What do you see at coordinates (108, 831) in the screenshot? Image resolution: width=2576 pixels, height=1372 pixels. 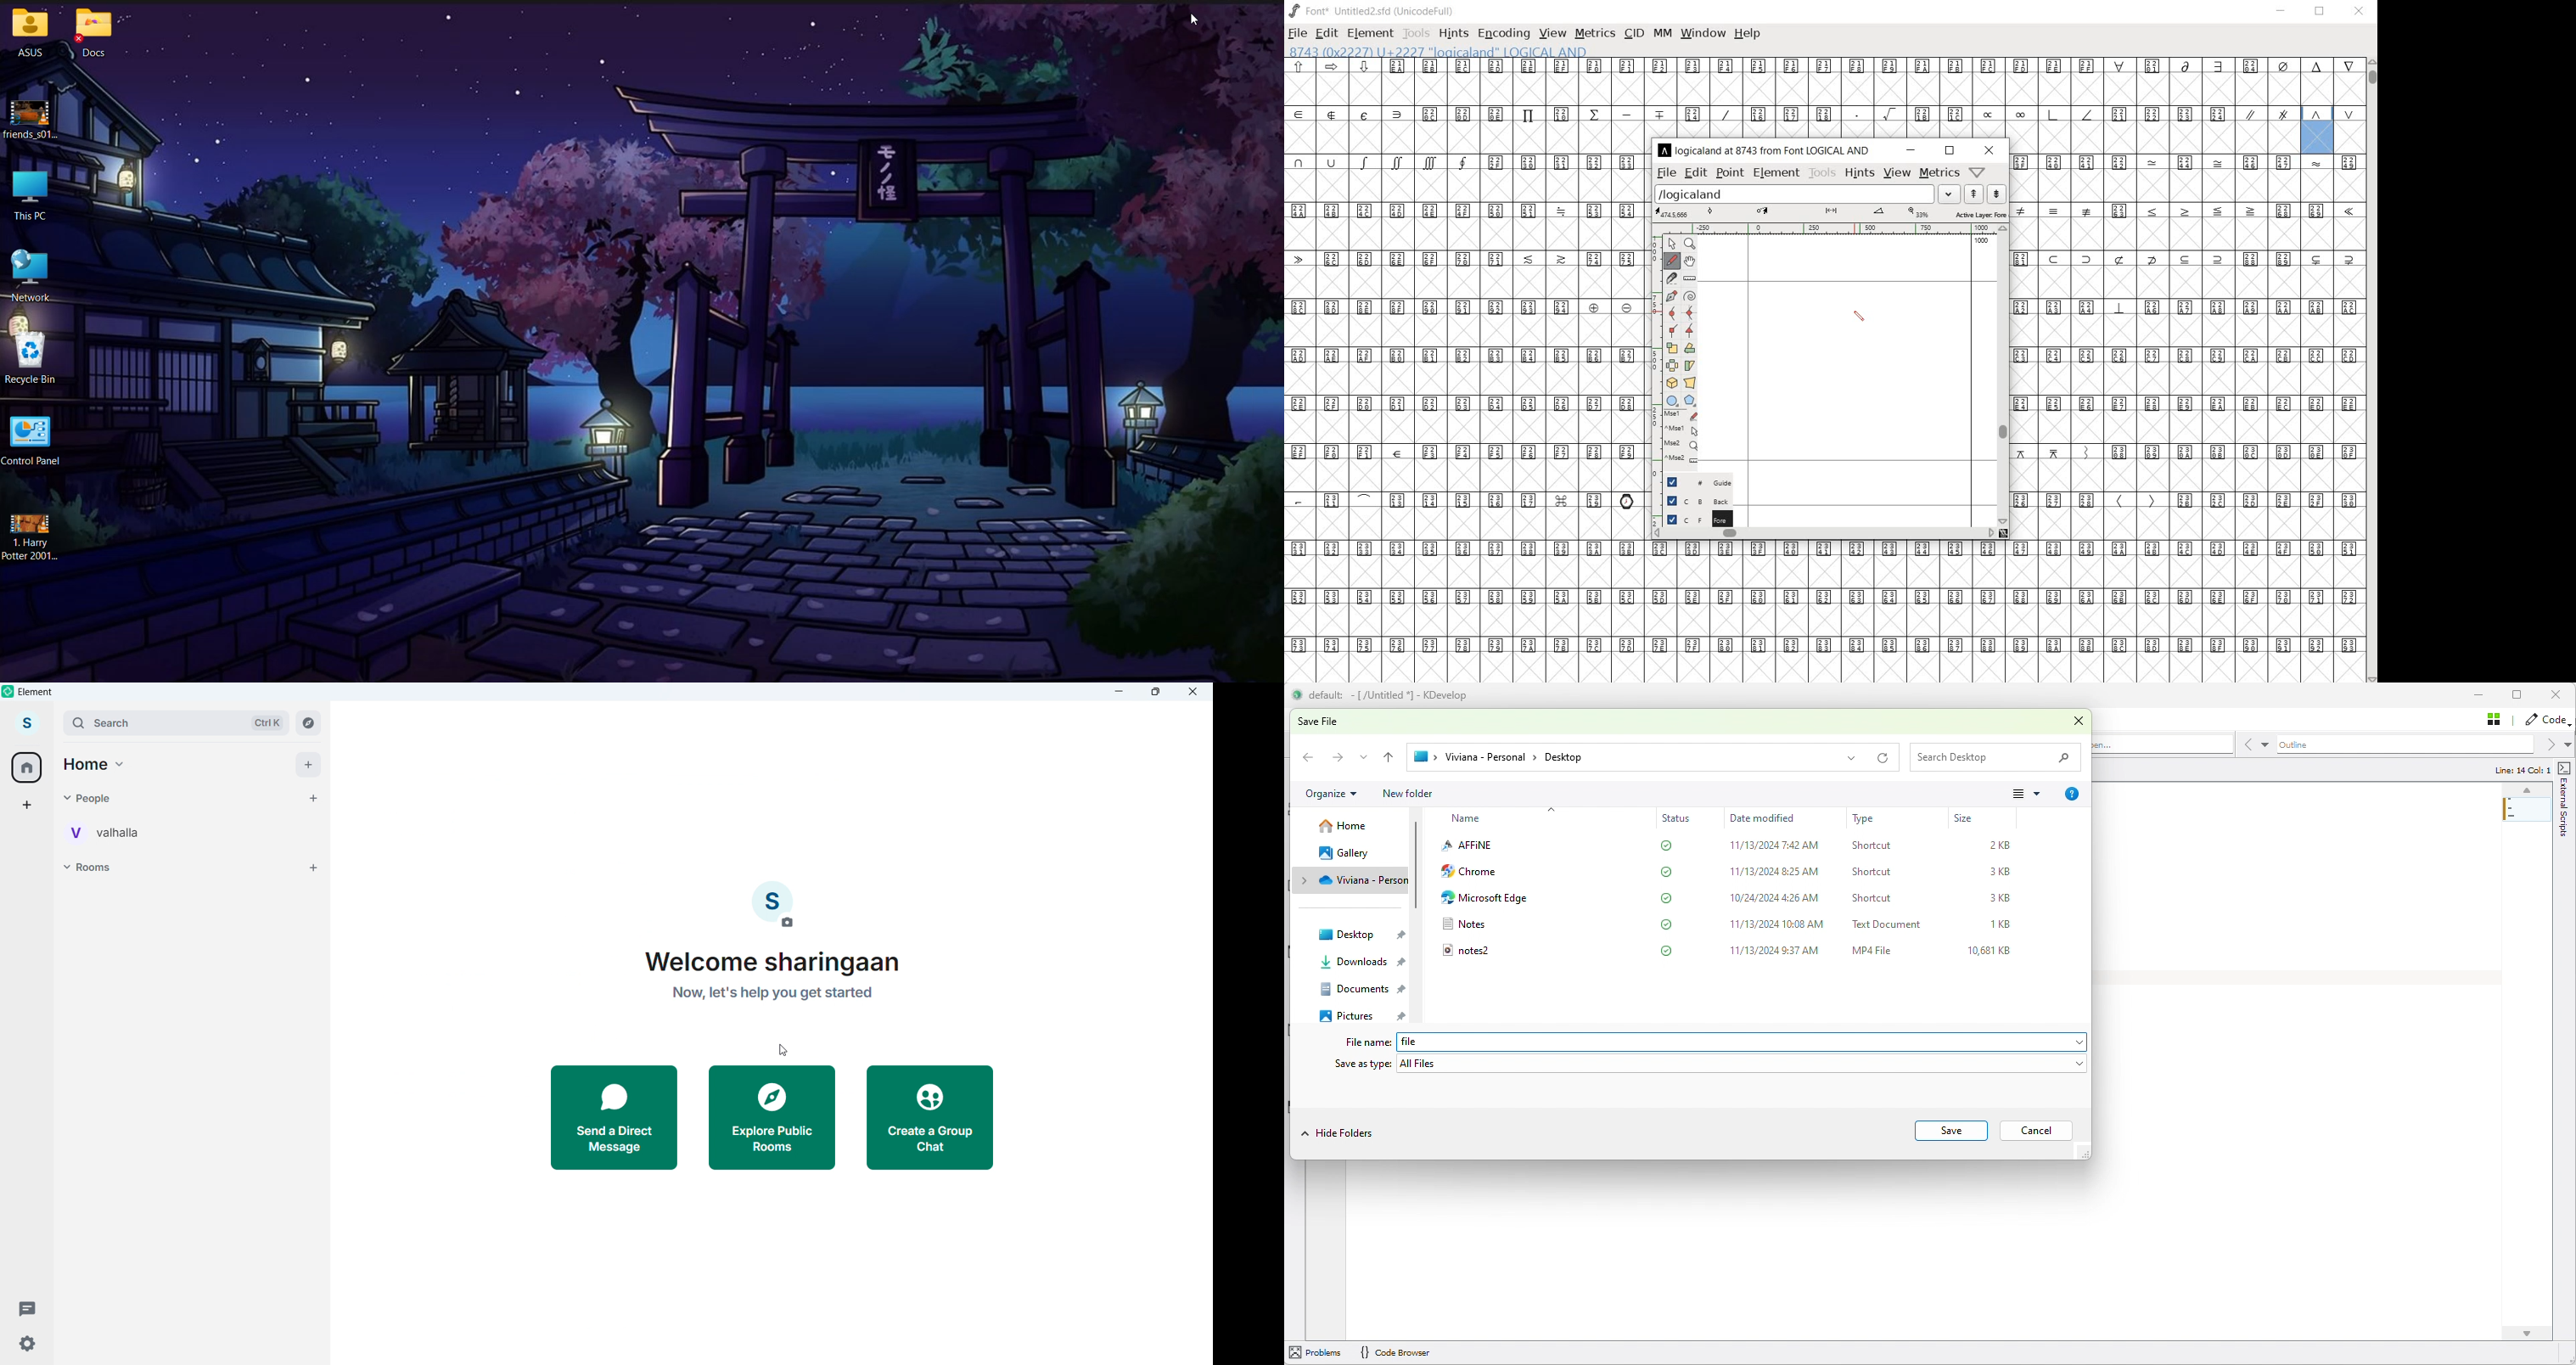 I see `Personal room ` at bounding box center [108, 831].